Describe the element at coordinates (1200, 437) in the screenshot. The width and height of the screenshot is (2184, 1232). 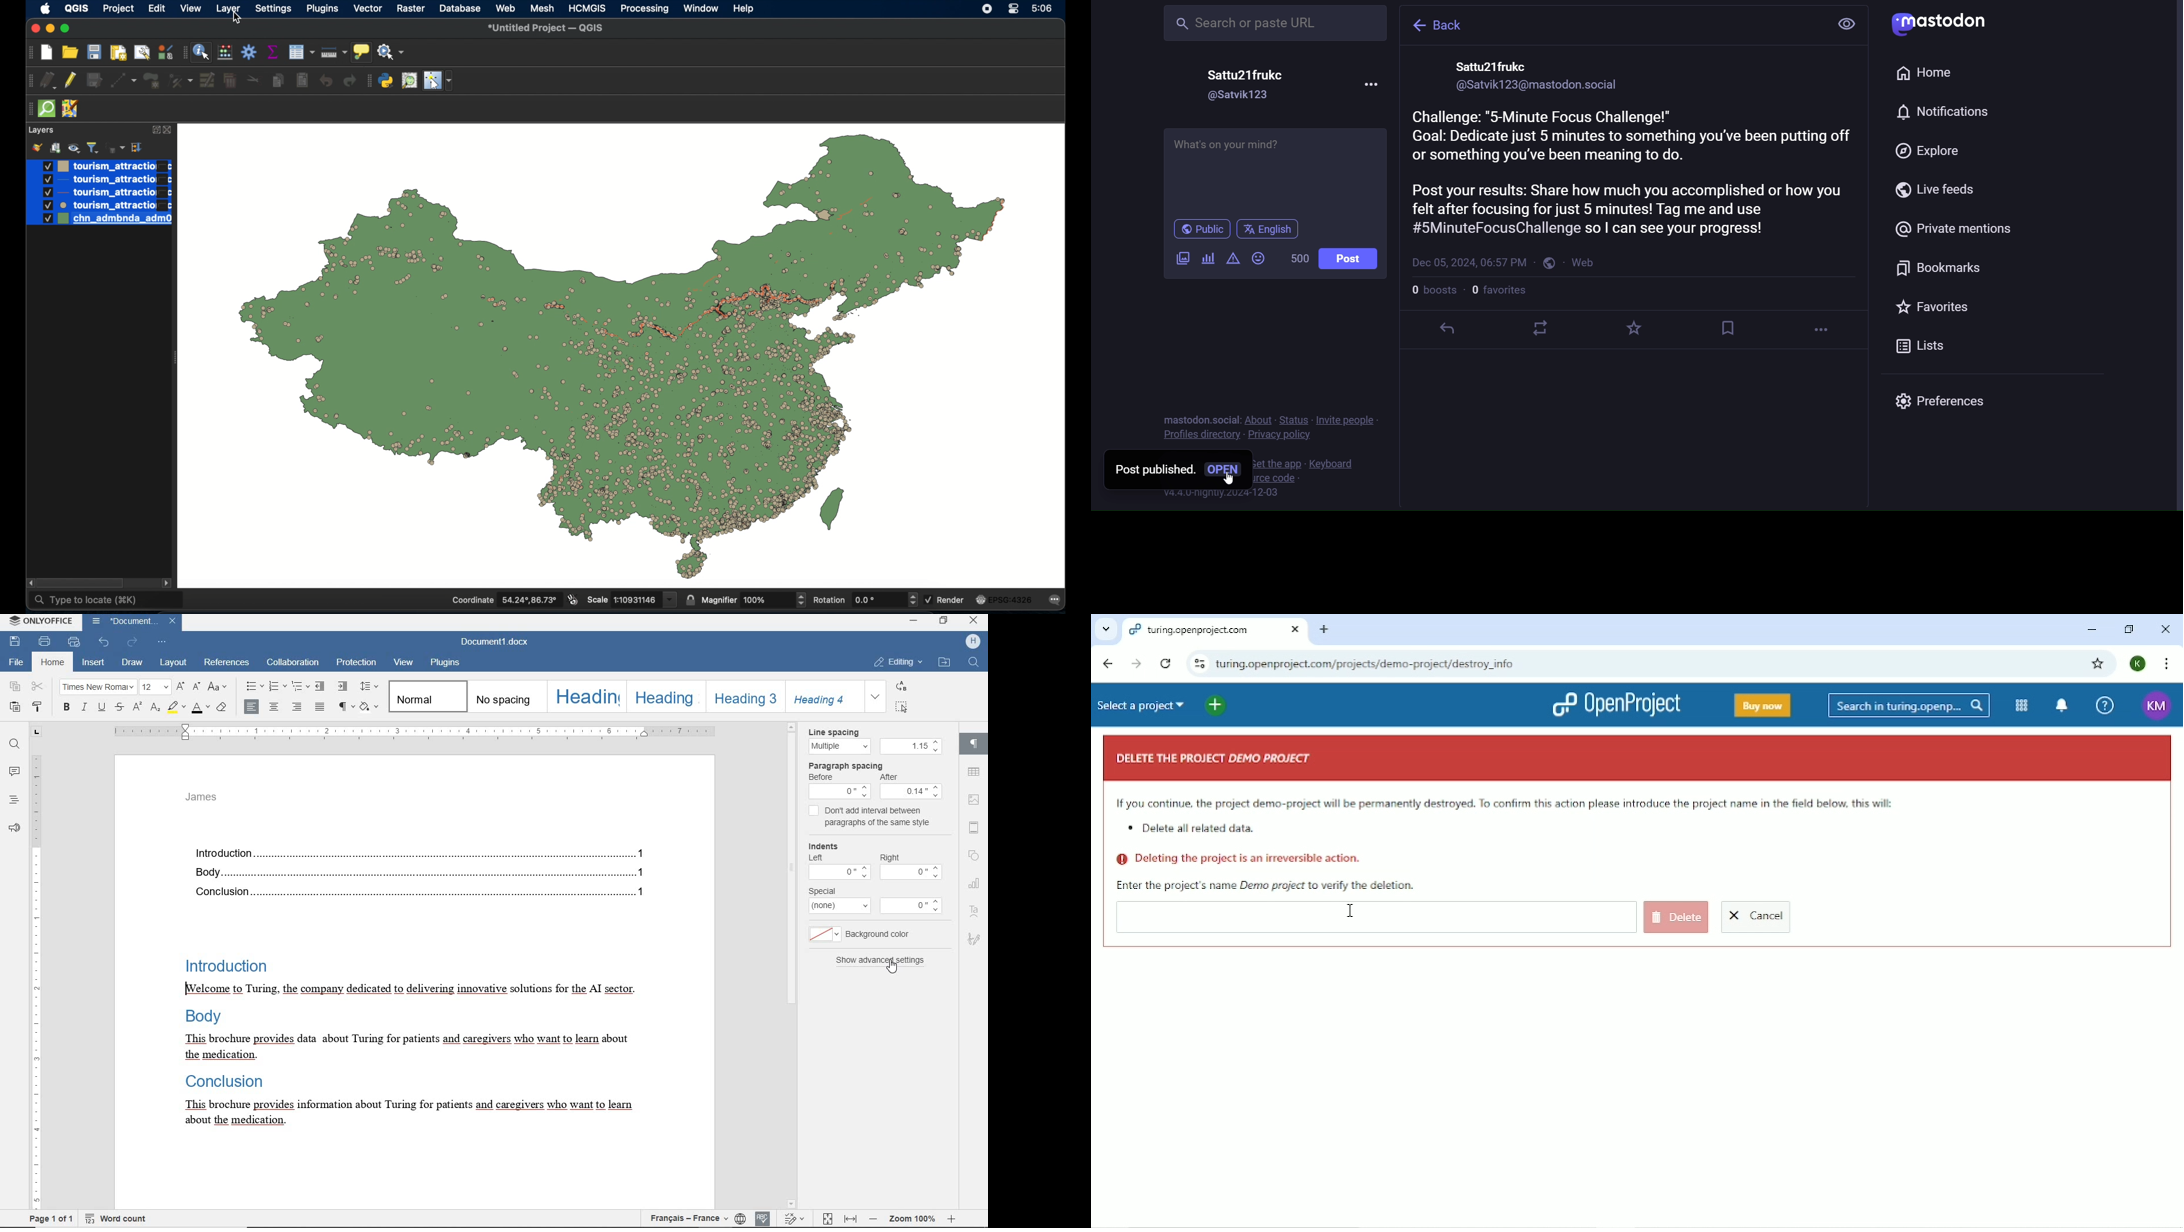
I see `profiles` at that location.